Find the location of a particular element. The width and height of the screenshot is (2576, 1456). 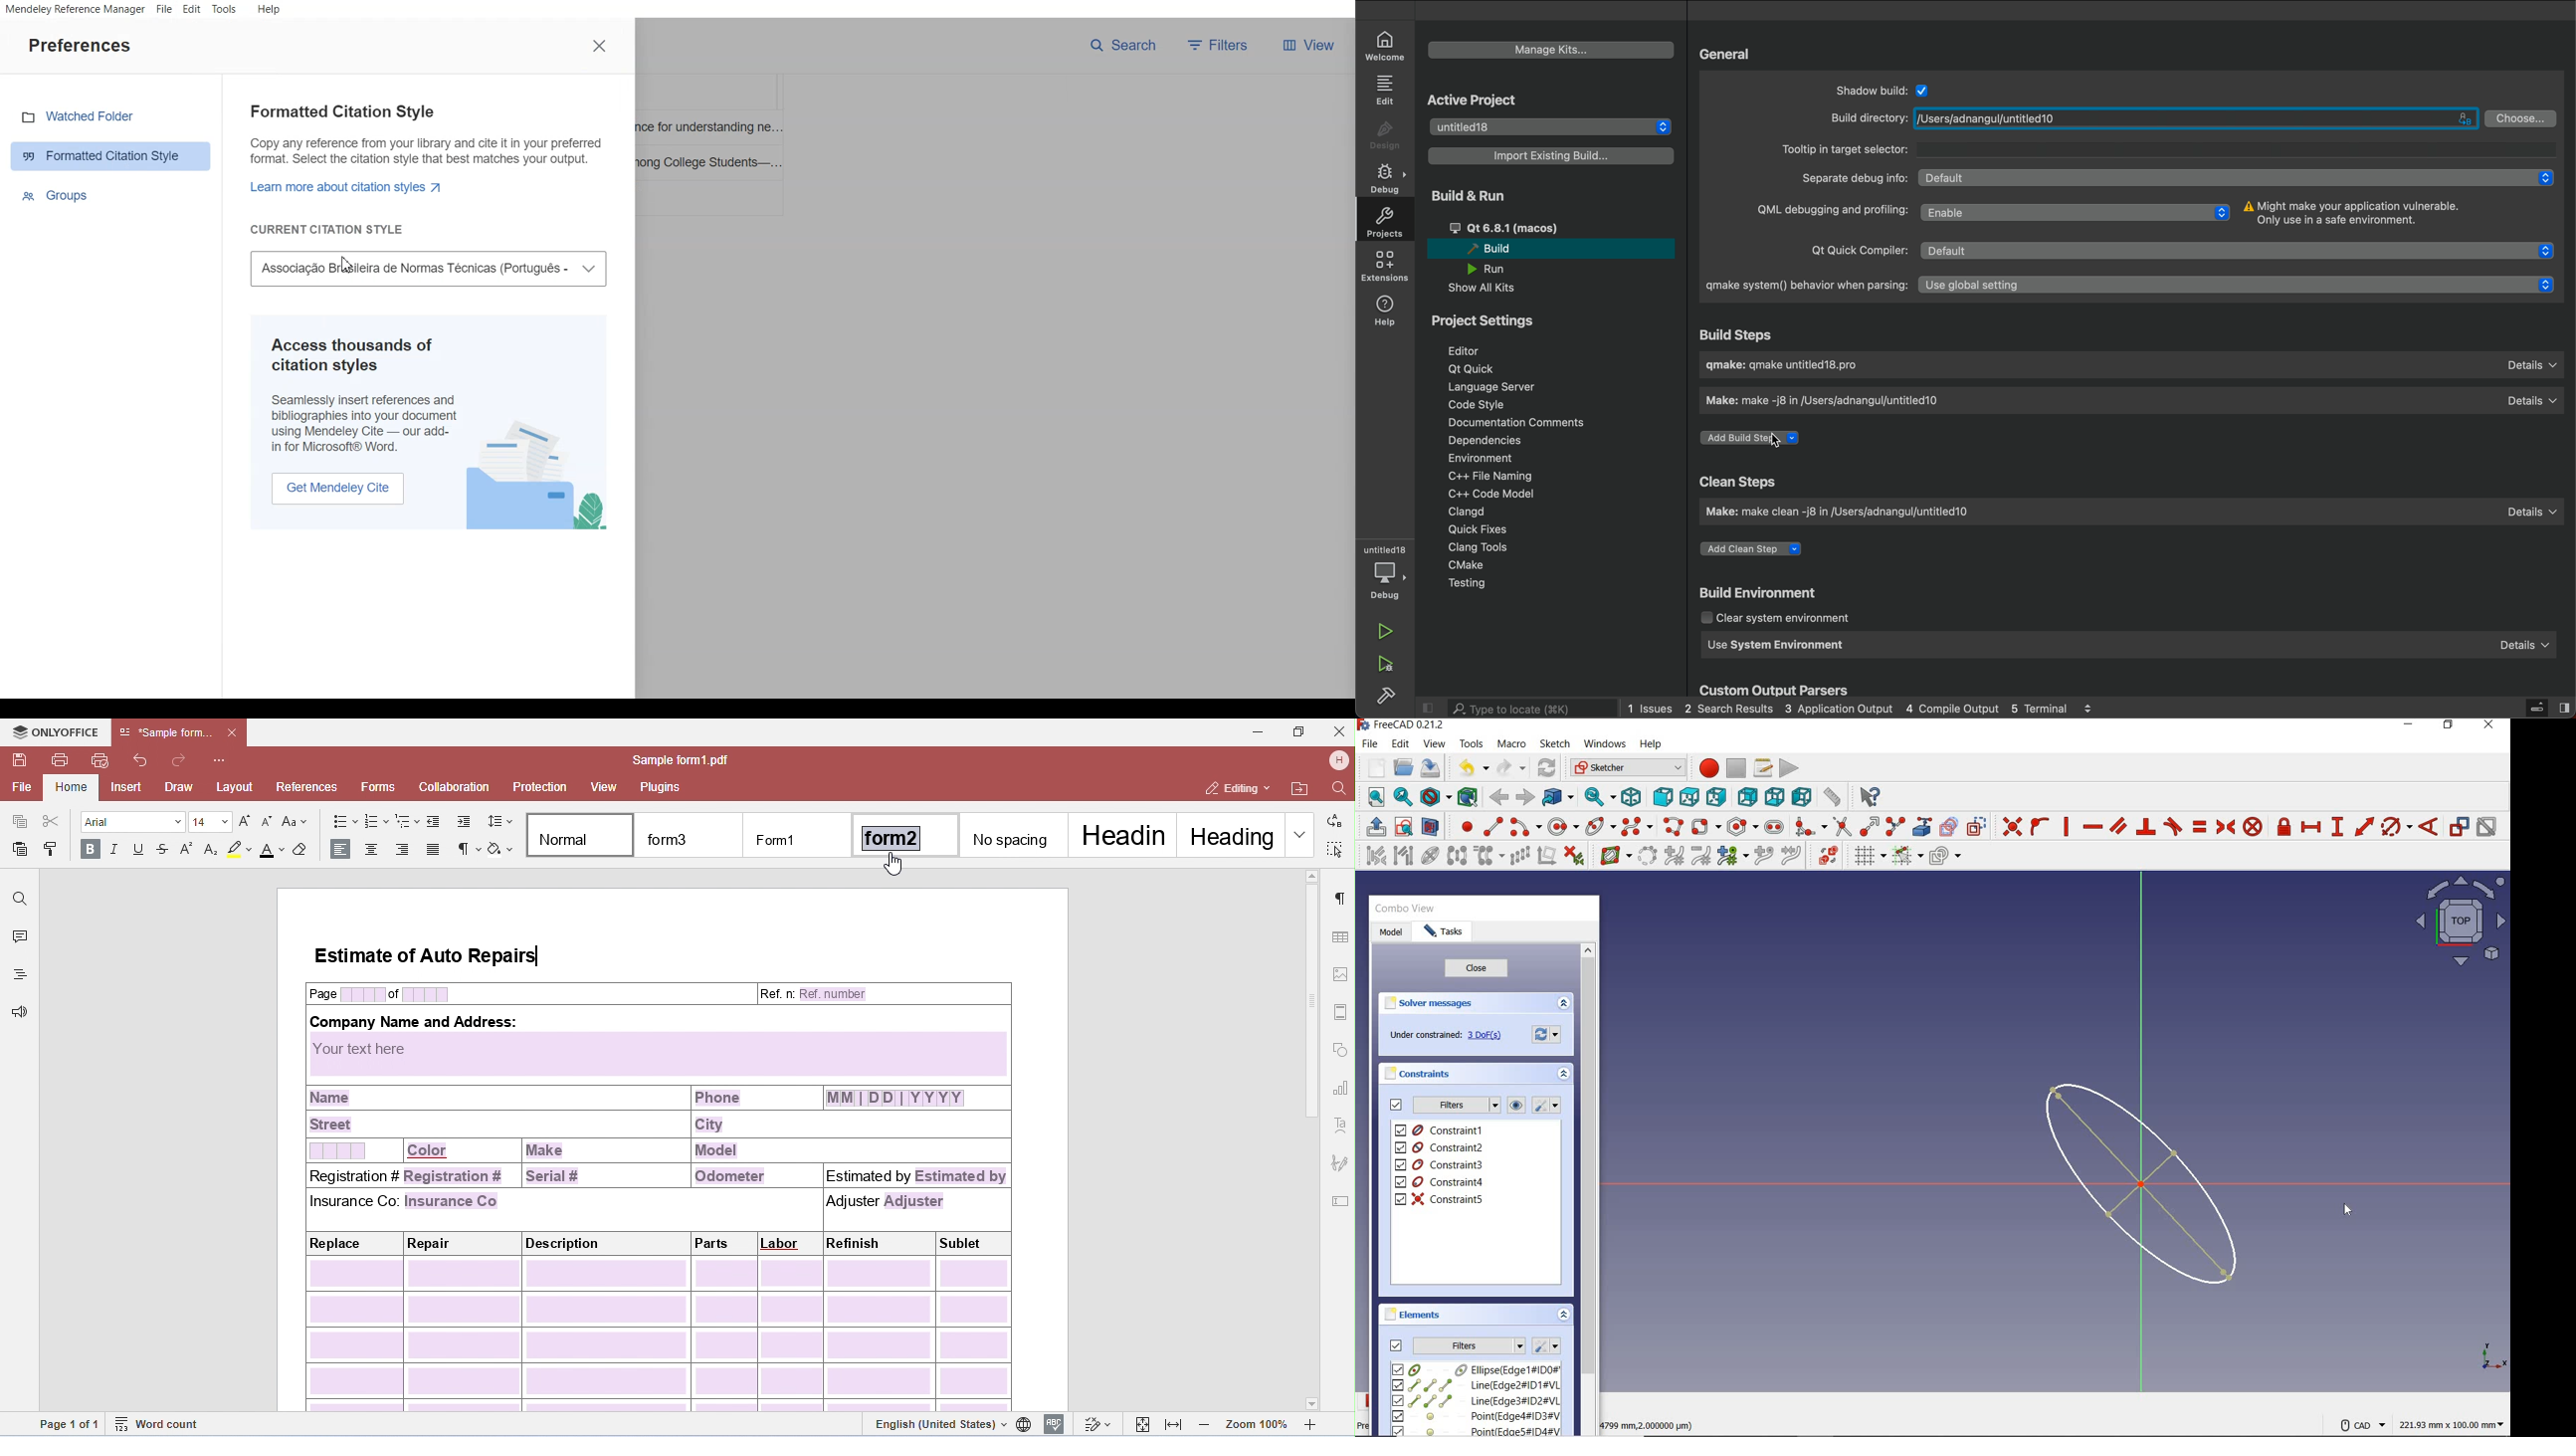

Checkbox is located at coordinates (1925, 88).